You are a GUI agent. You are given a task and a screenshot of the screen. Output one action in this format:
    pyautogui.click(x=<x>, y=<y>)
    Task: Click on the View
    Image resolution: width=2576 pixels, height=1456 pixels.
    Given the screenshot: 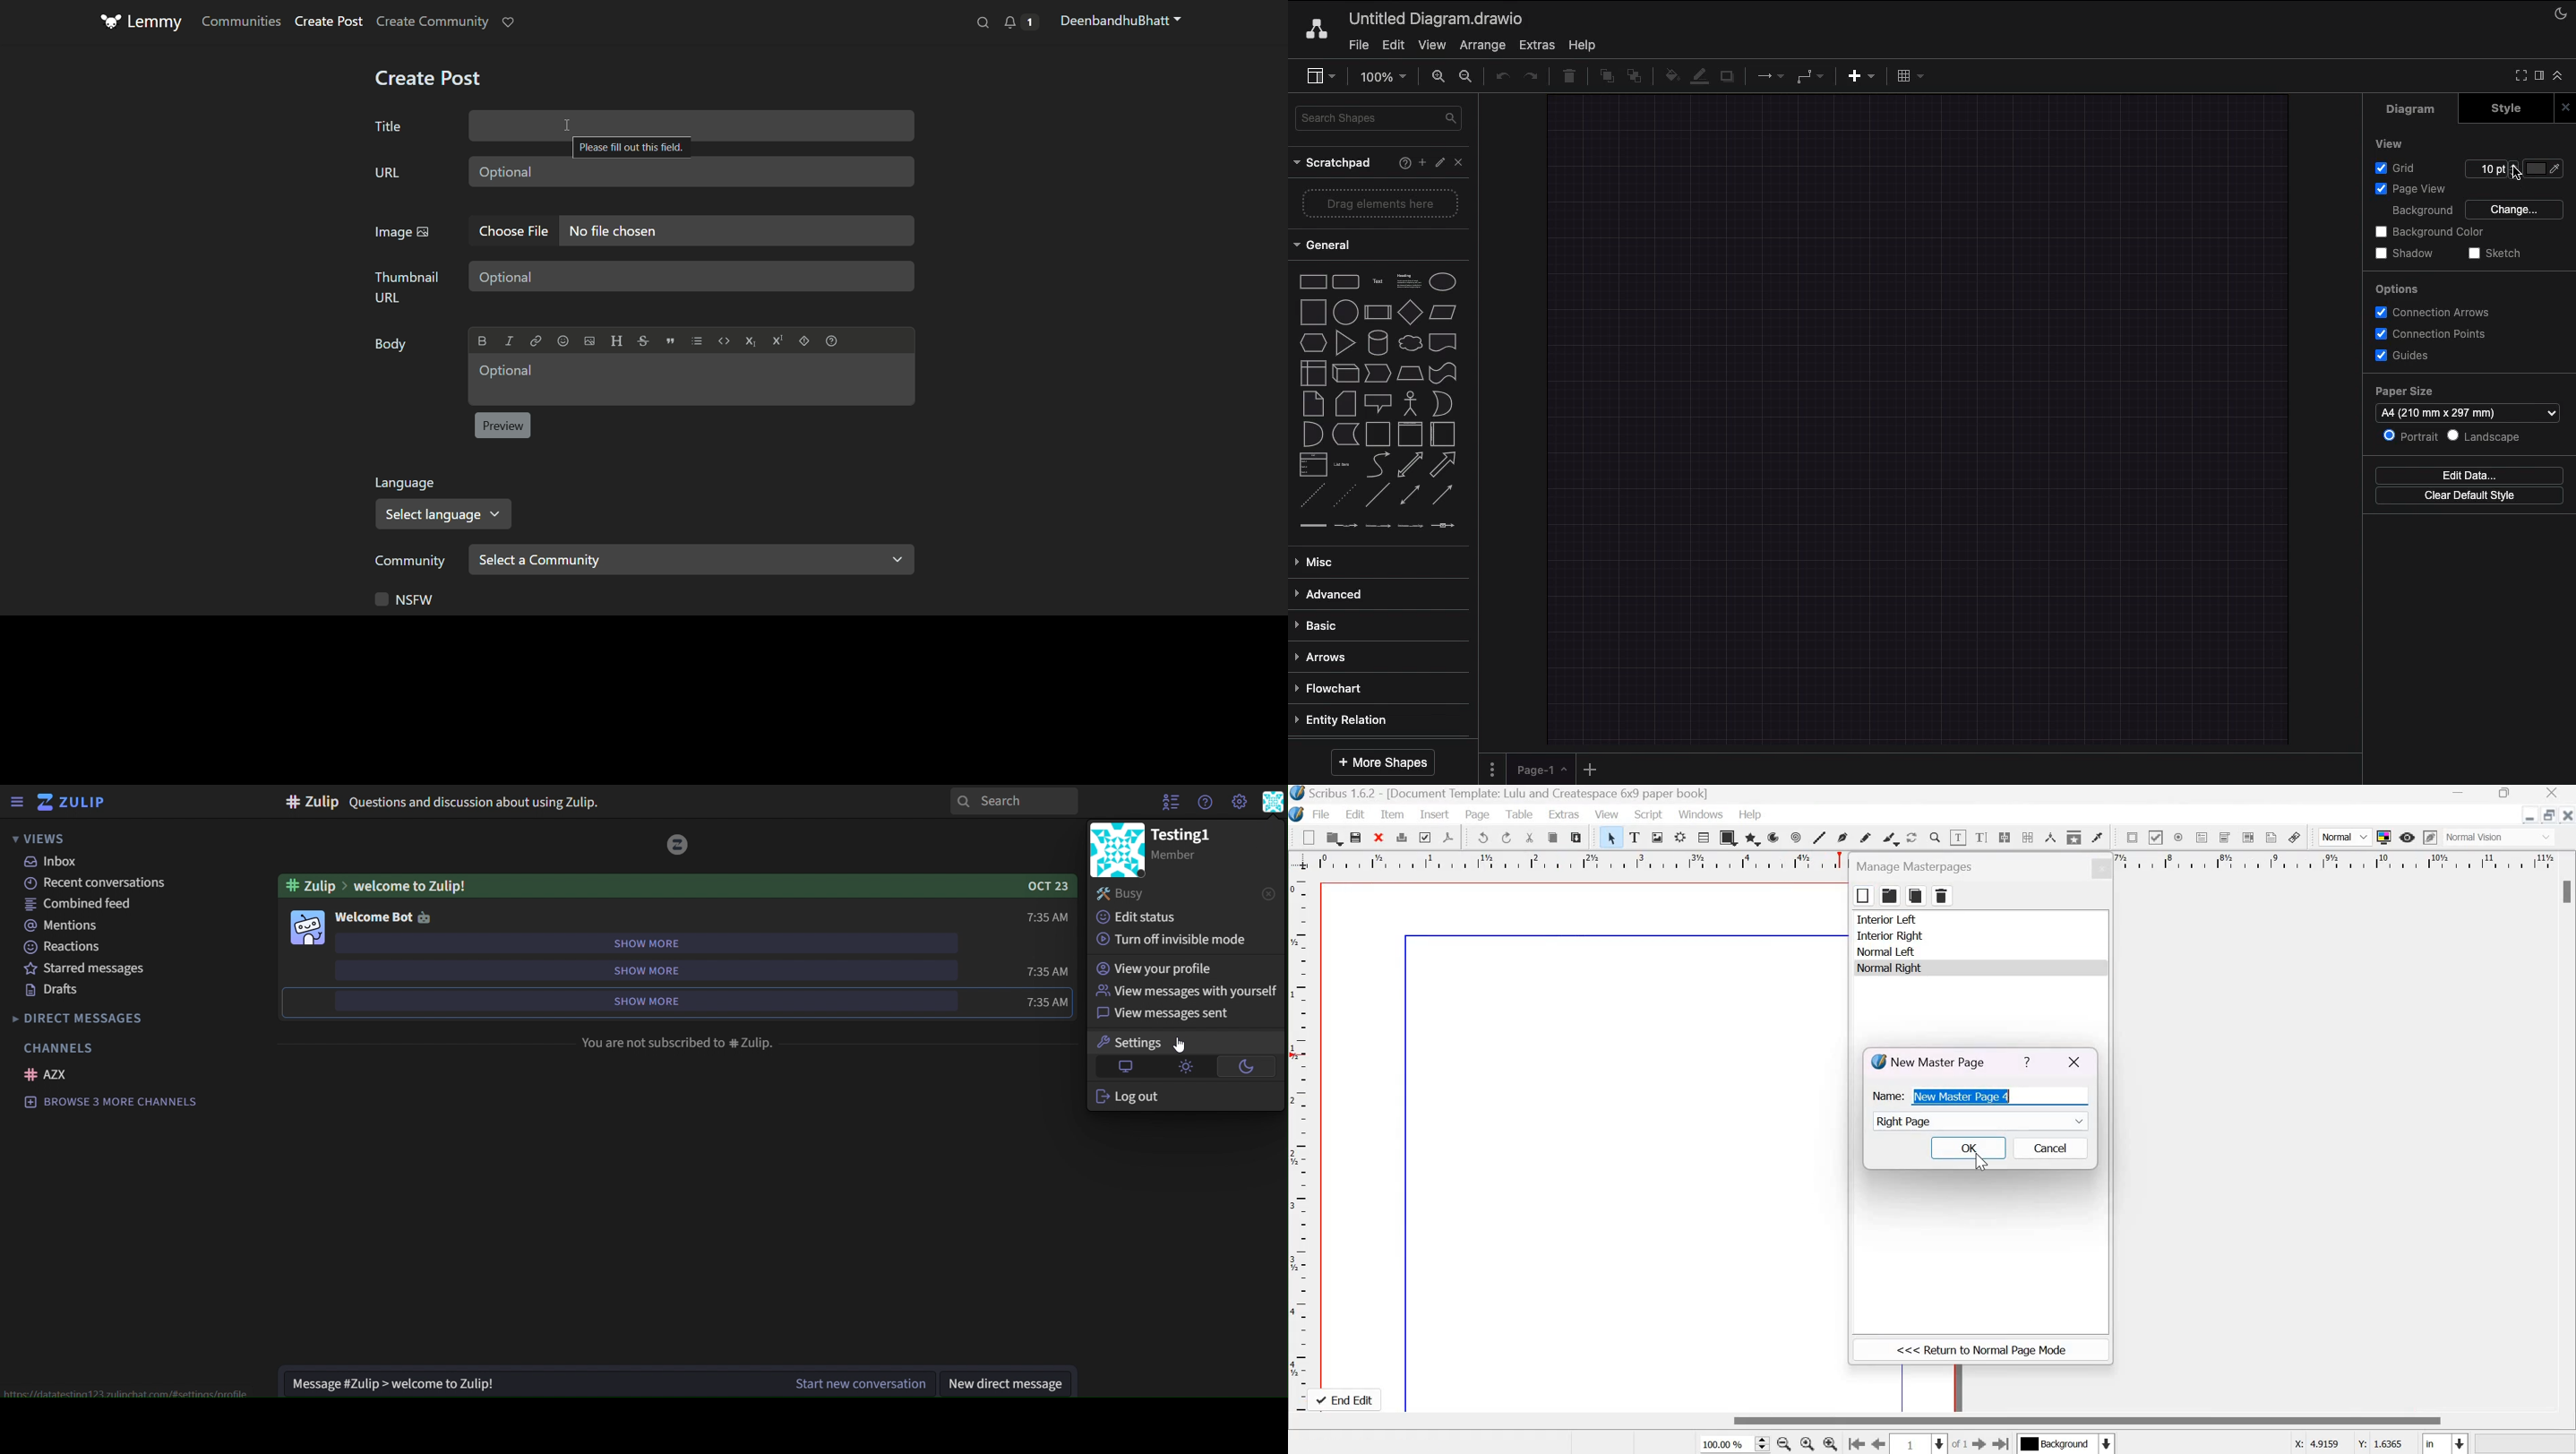 What is the action you would take?
    pyautogui.click(x=1430, y=46)
    